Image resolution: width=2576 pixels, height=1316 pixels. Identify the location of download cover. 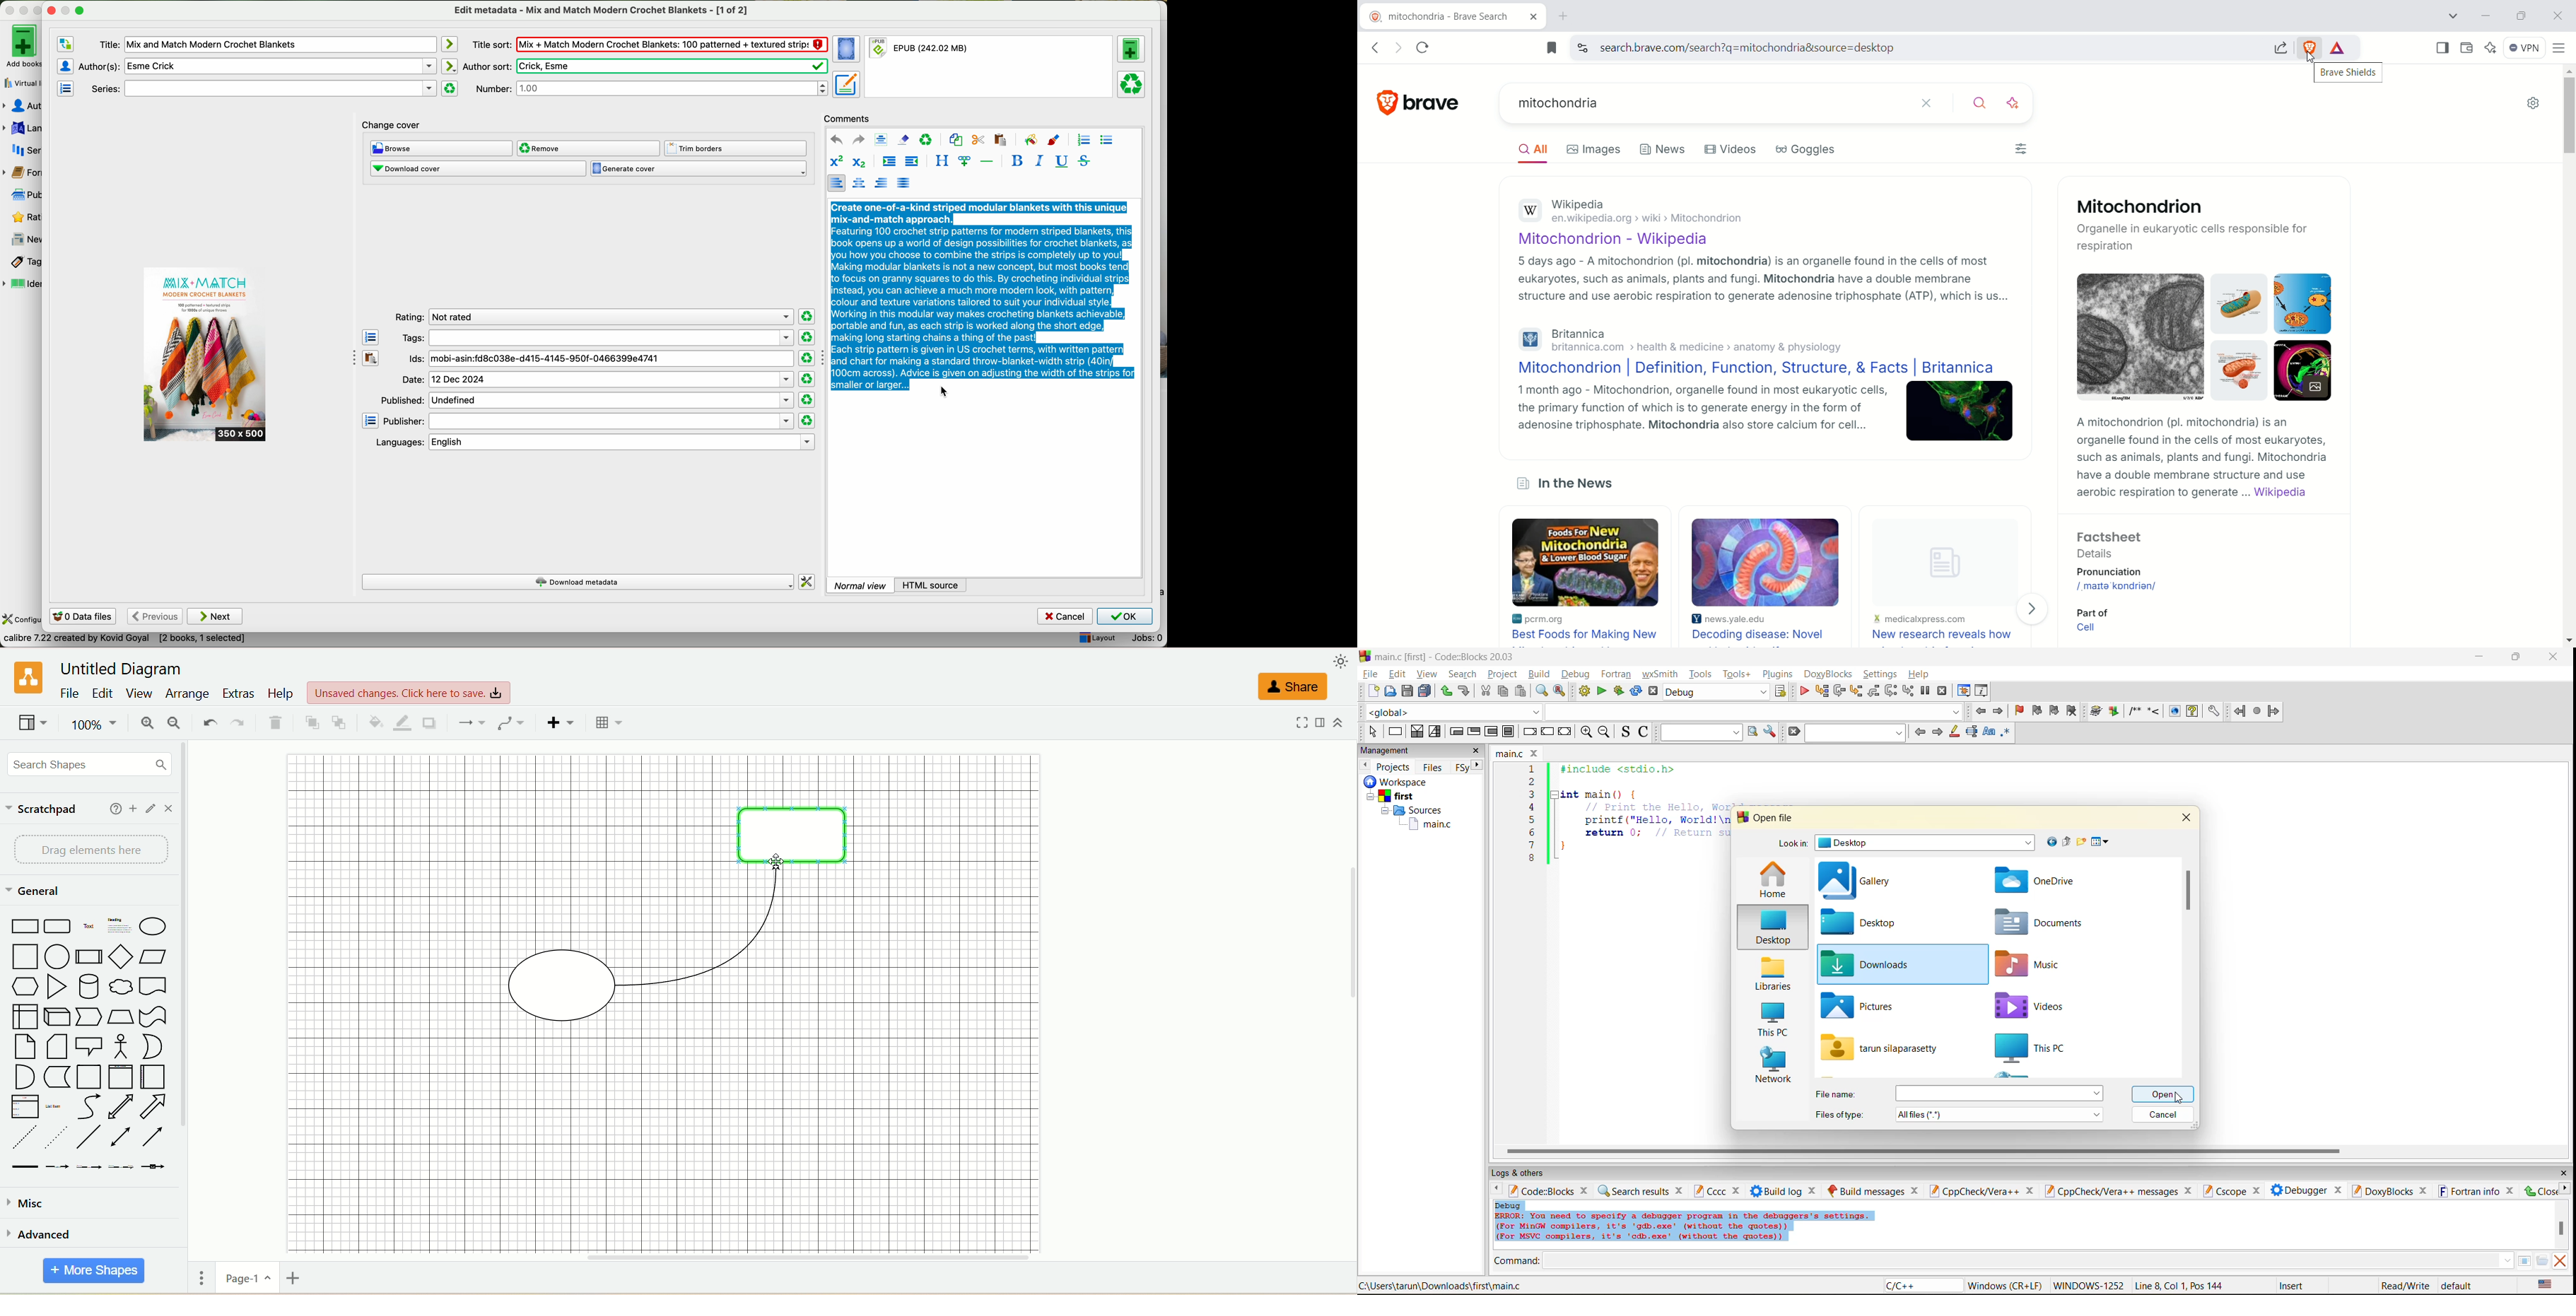
(478, 168).